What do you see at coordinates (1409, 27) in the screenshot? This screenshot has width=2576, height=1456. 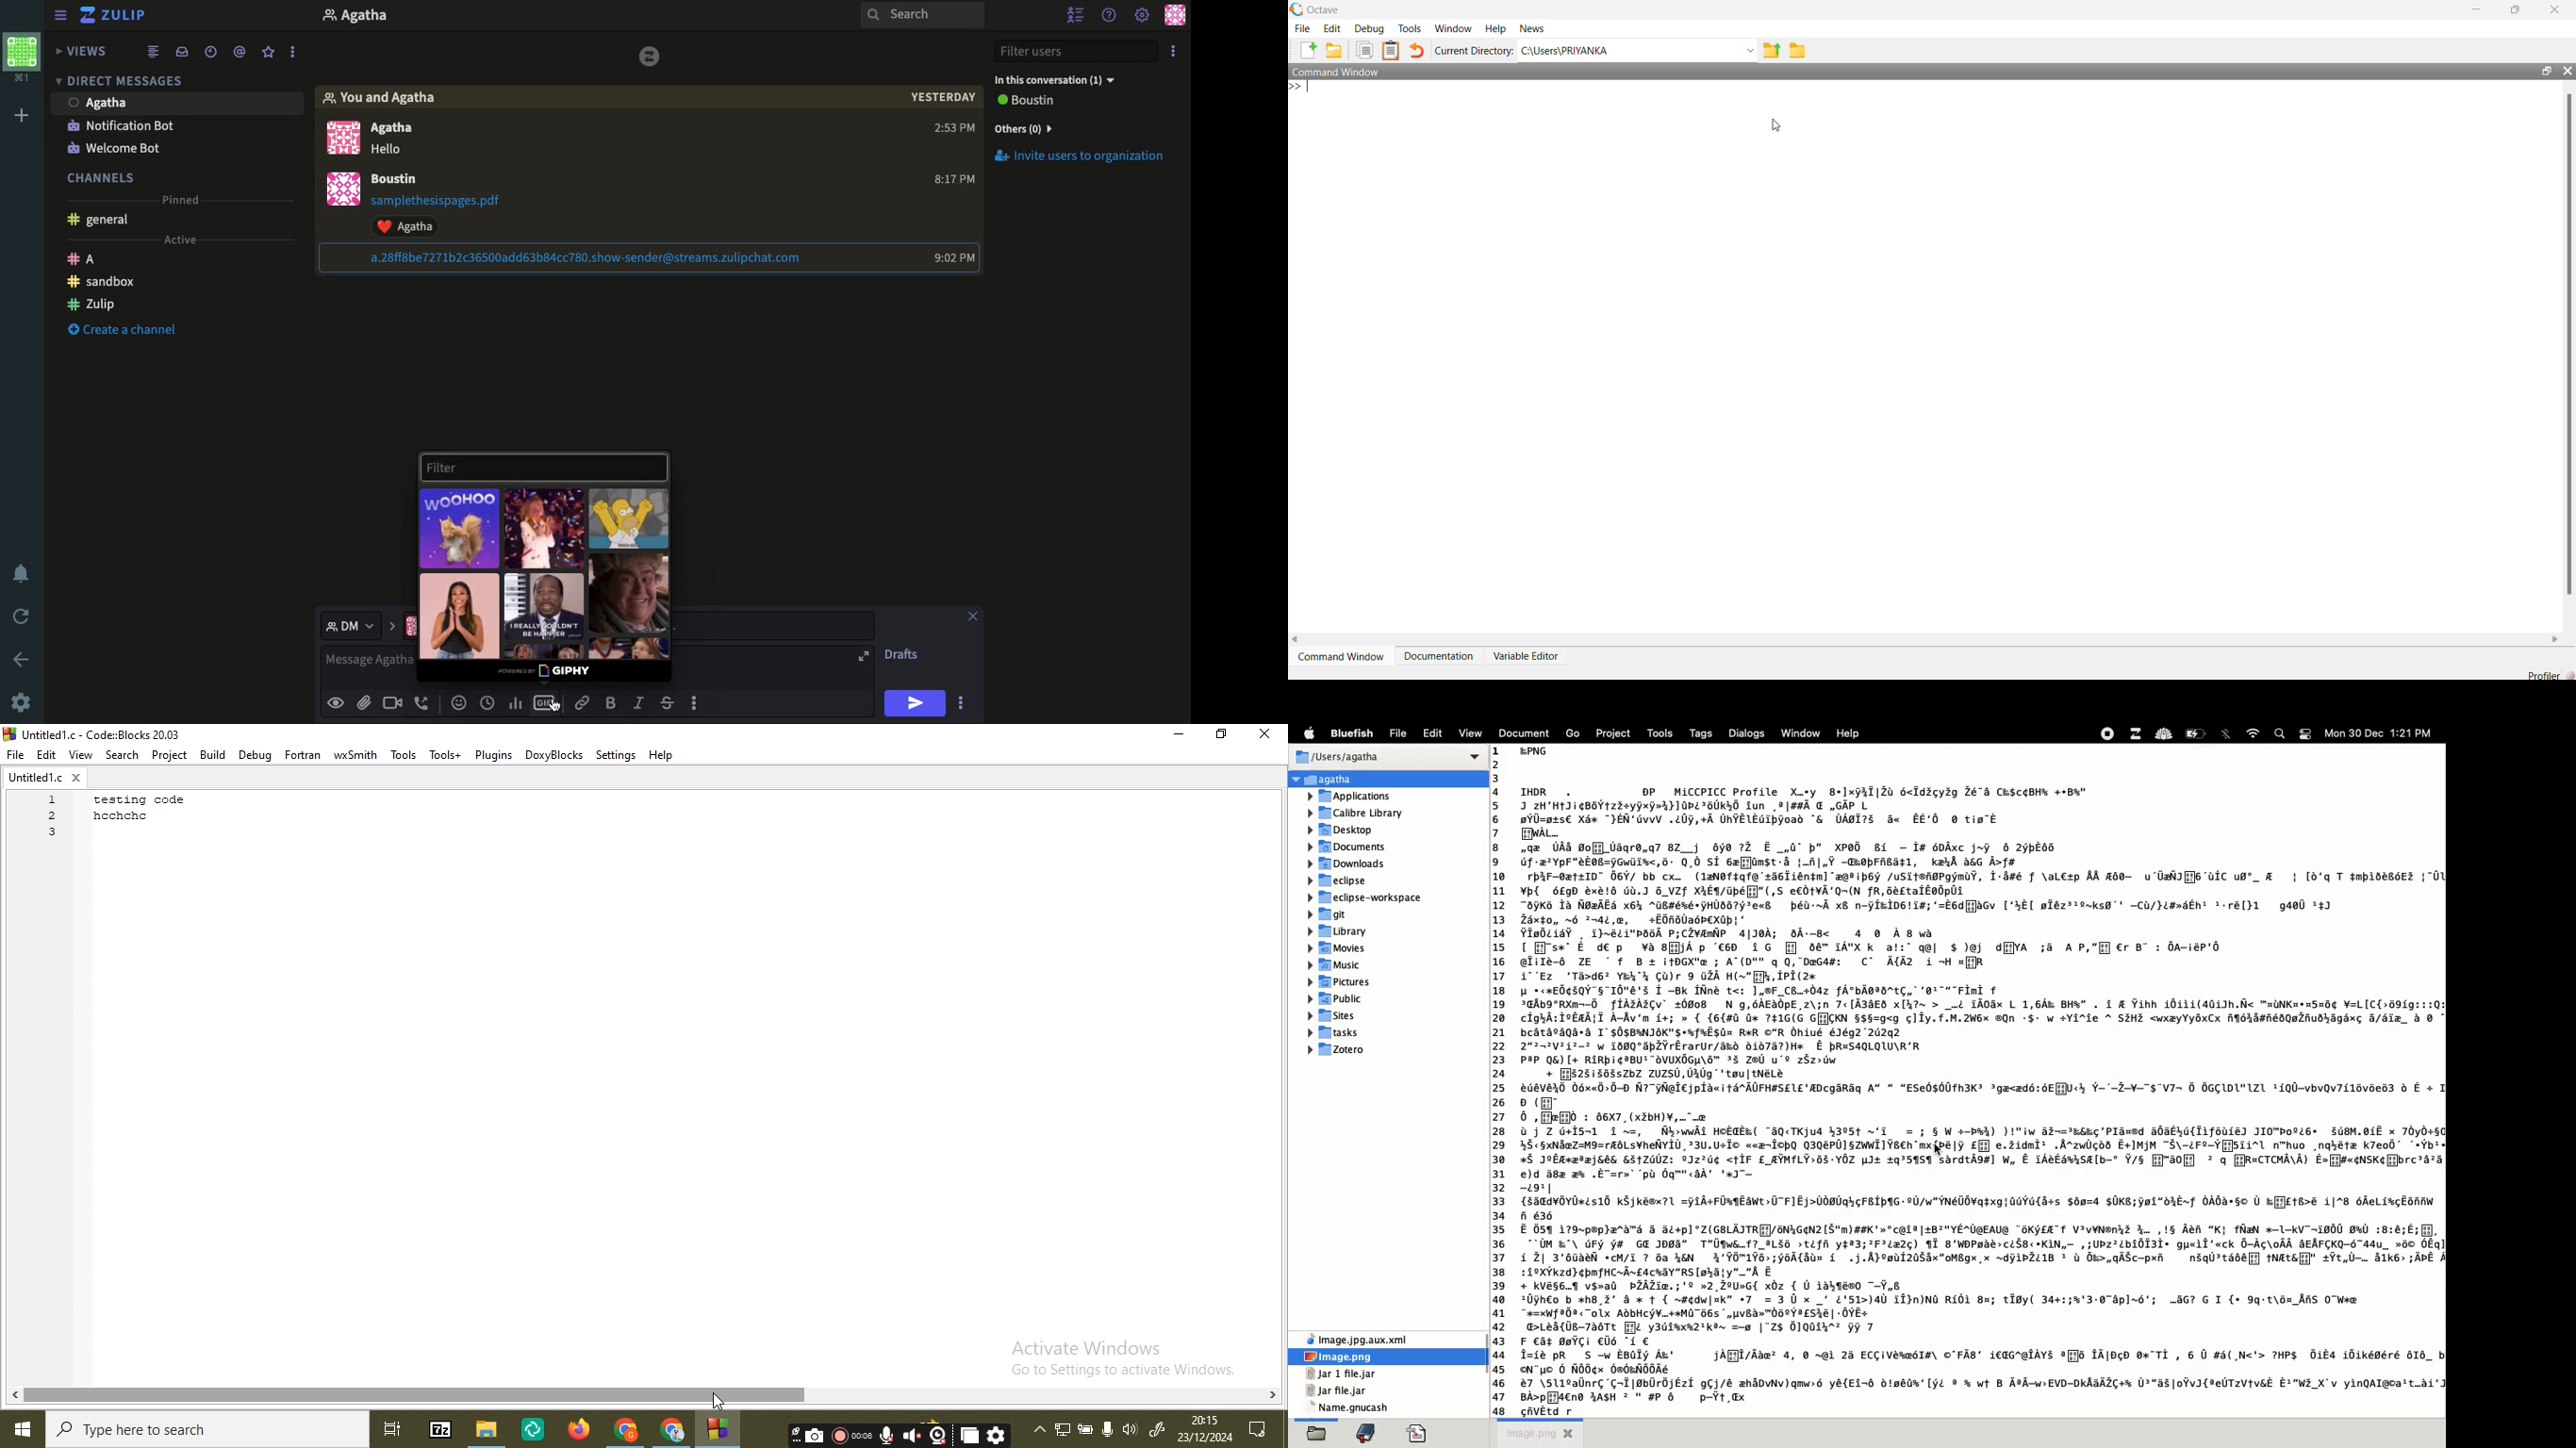 I see `Tools` at bounding box center [1409, 27].